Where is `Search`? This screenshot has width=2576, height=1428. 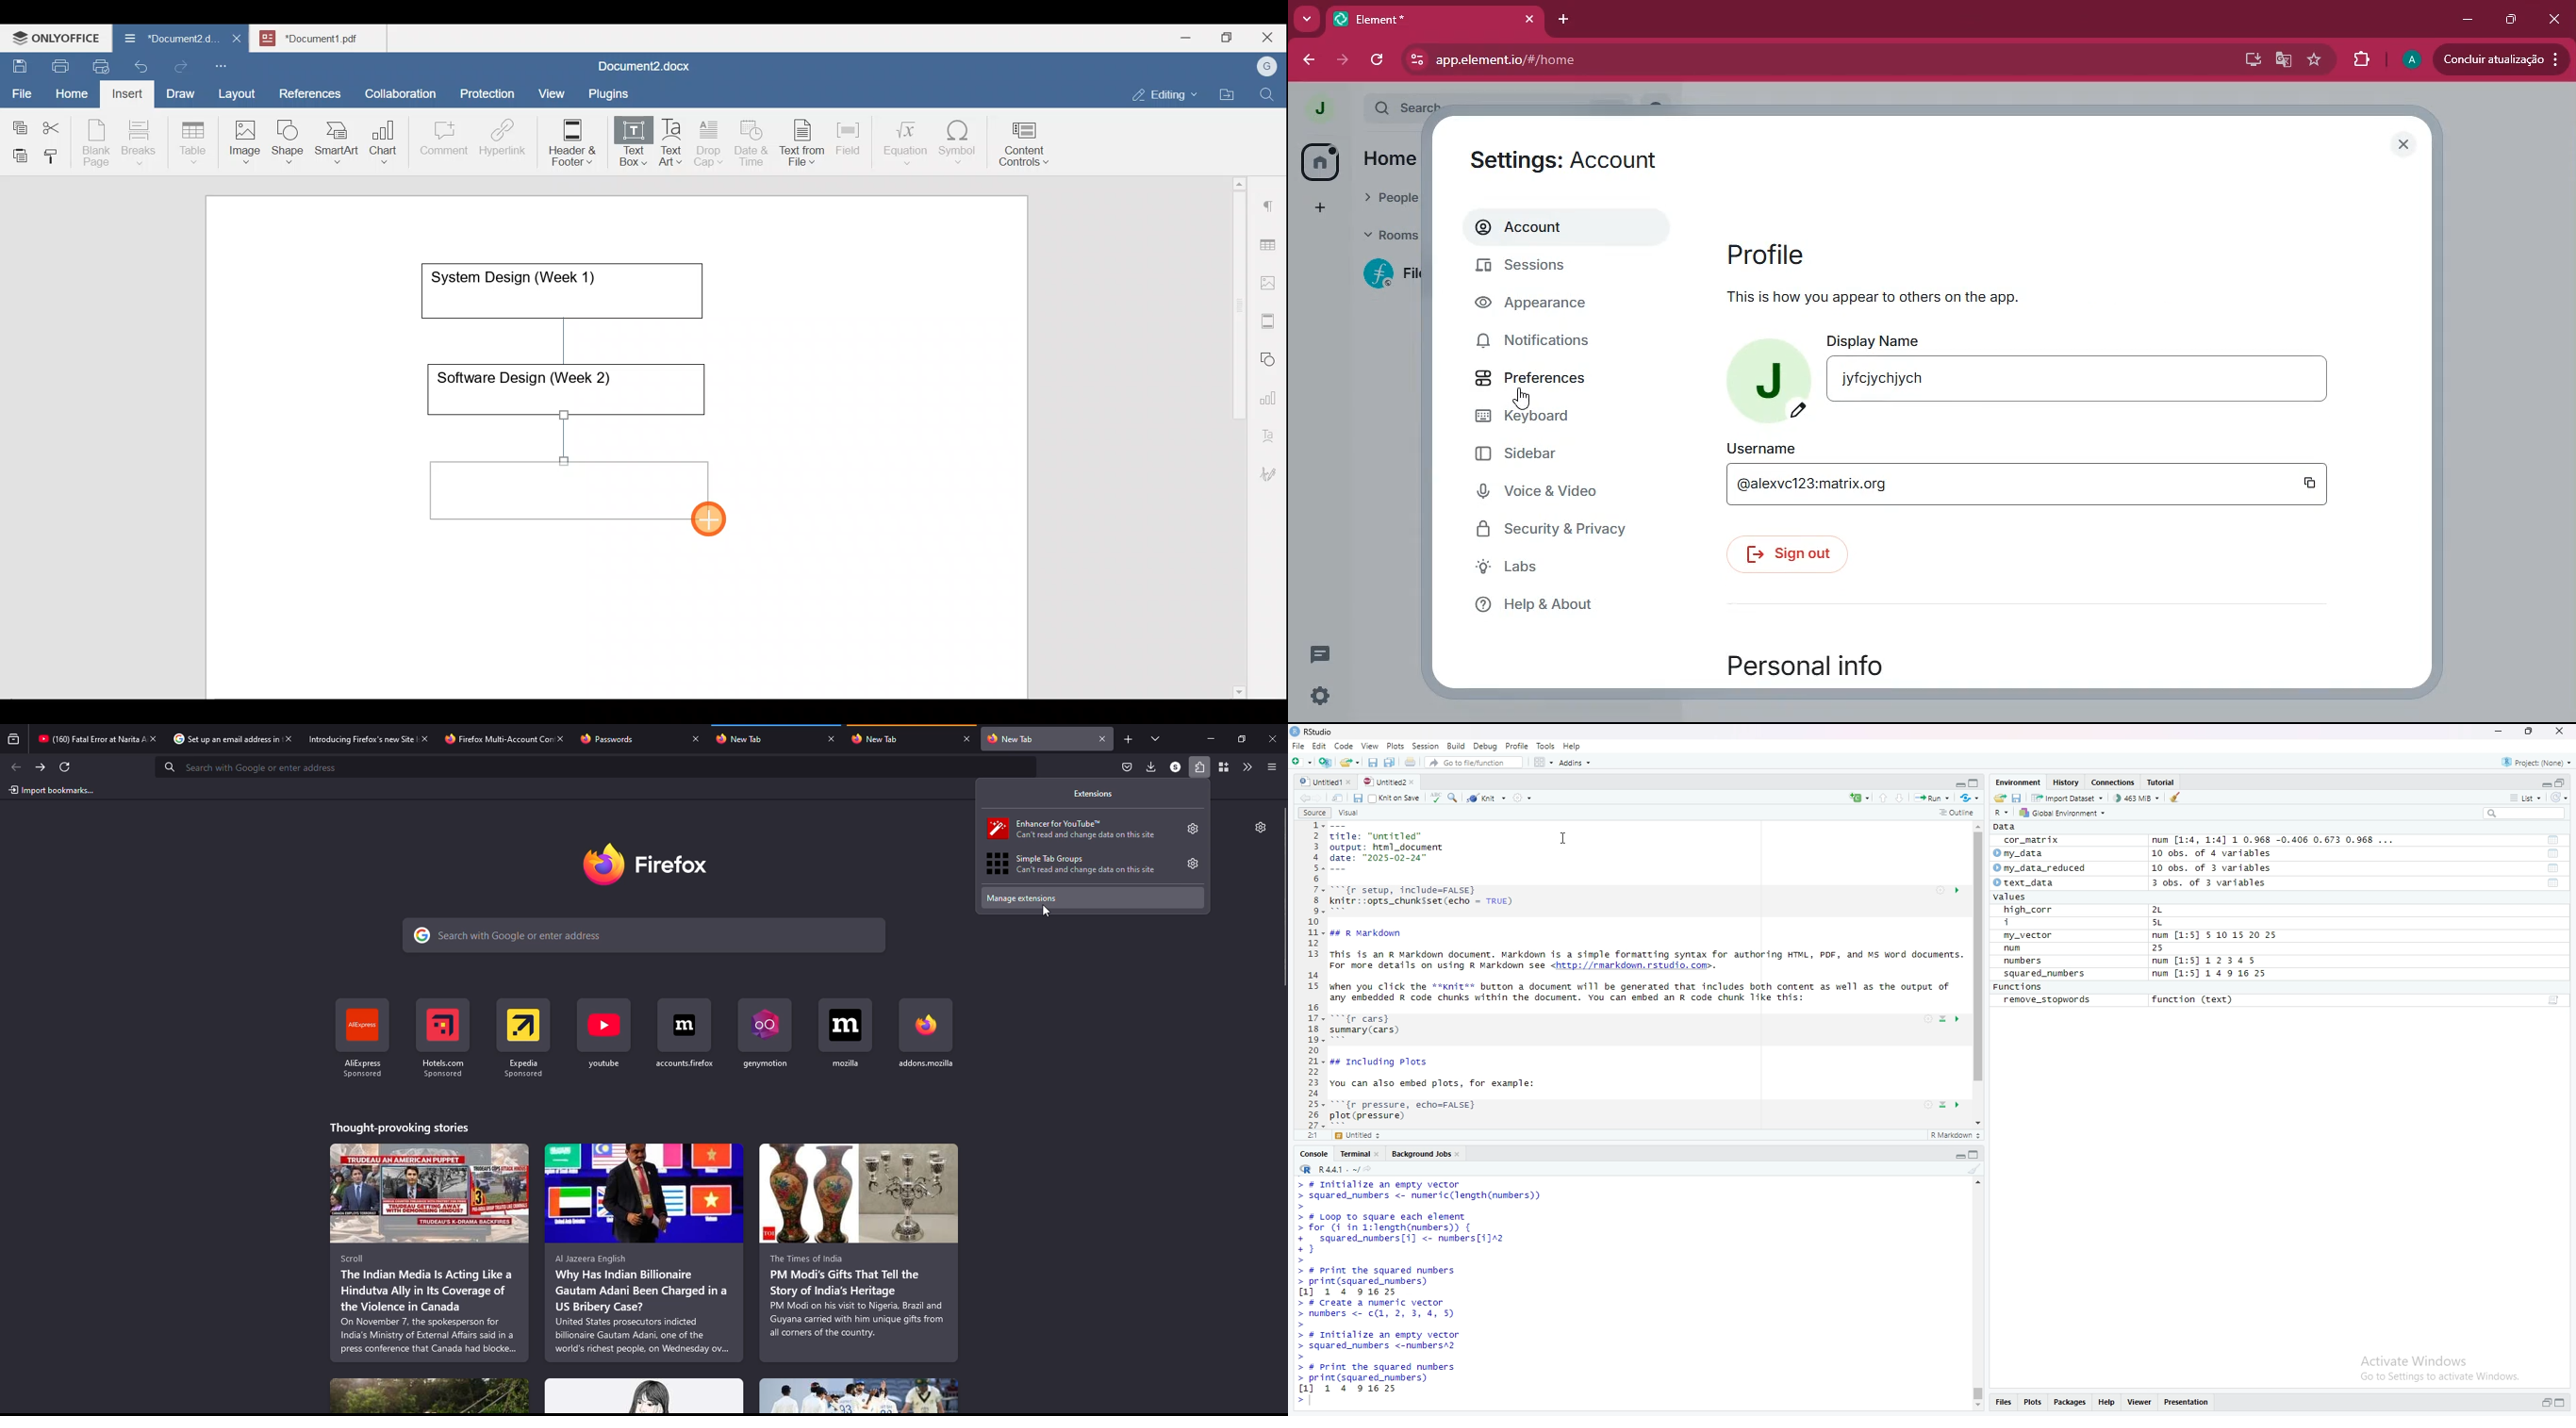
Search is located at coordinates (1456, 796).